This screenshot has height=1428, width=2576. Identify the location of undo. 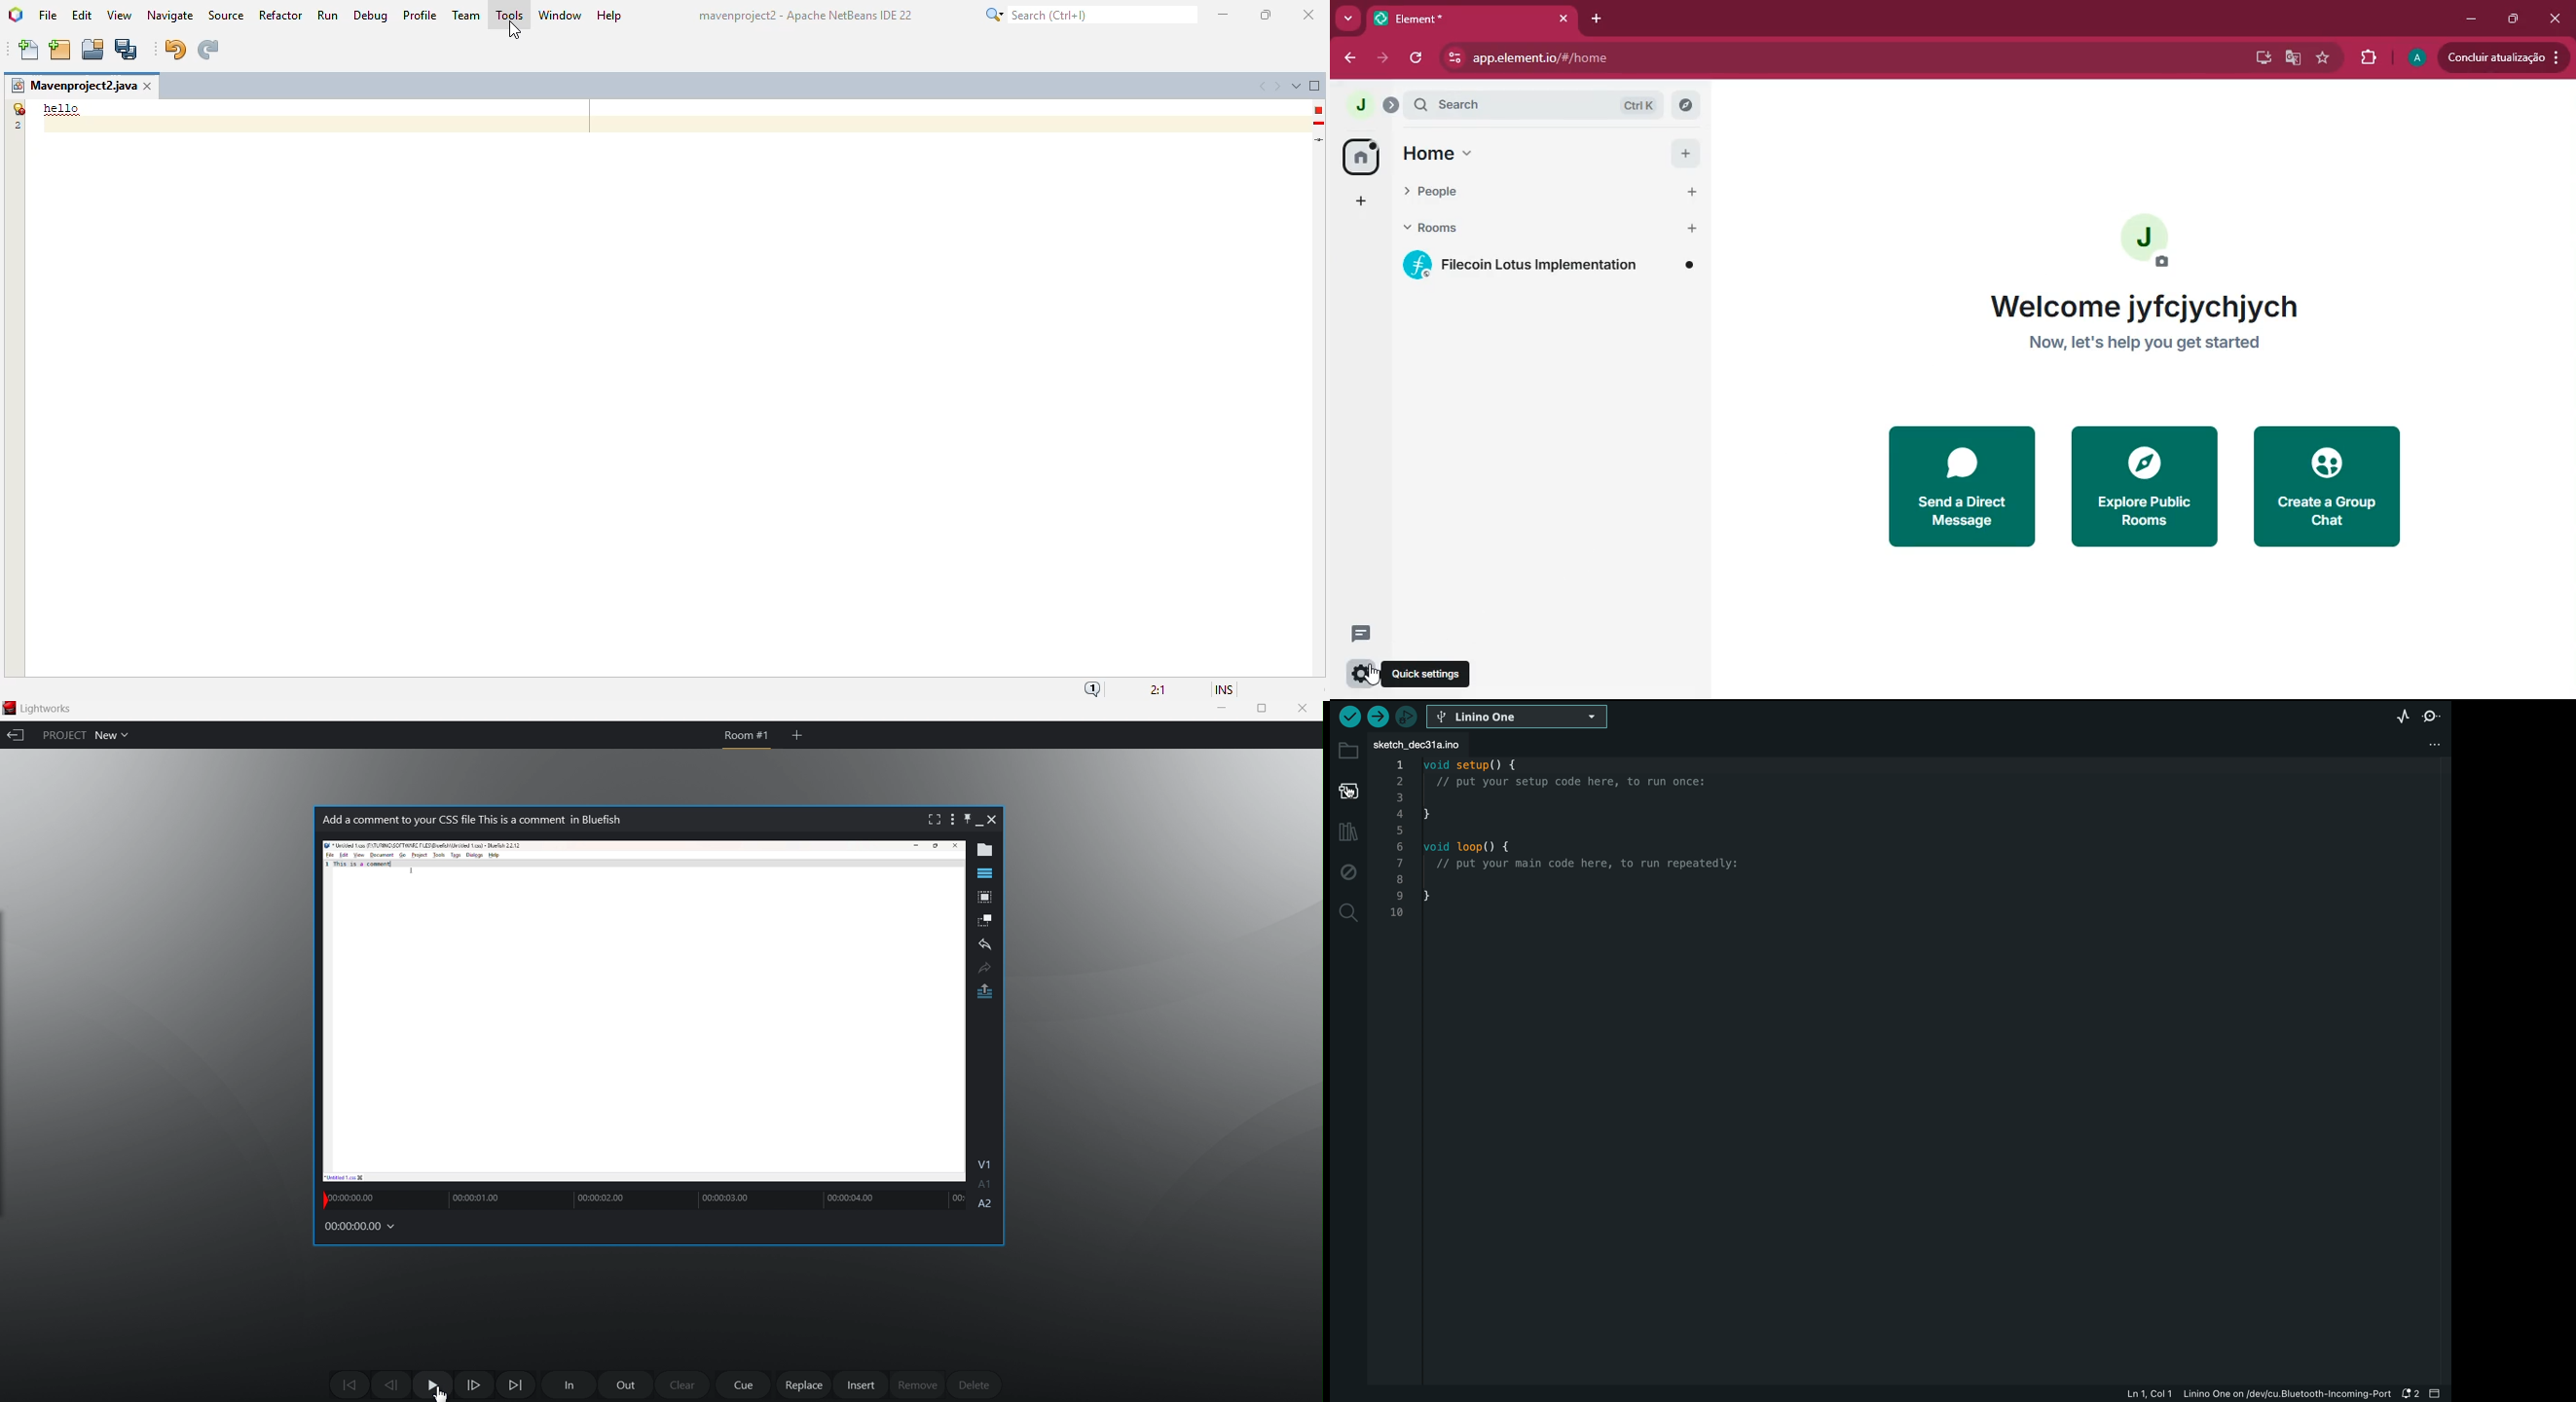
(174, 50).